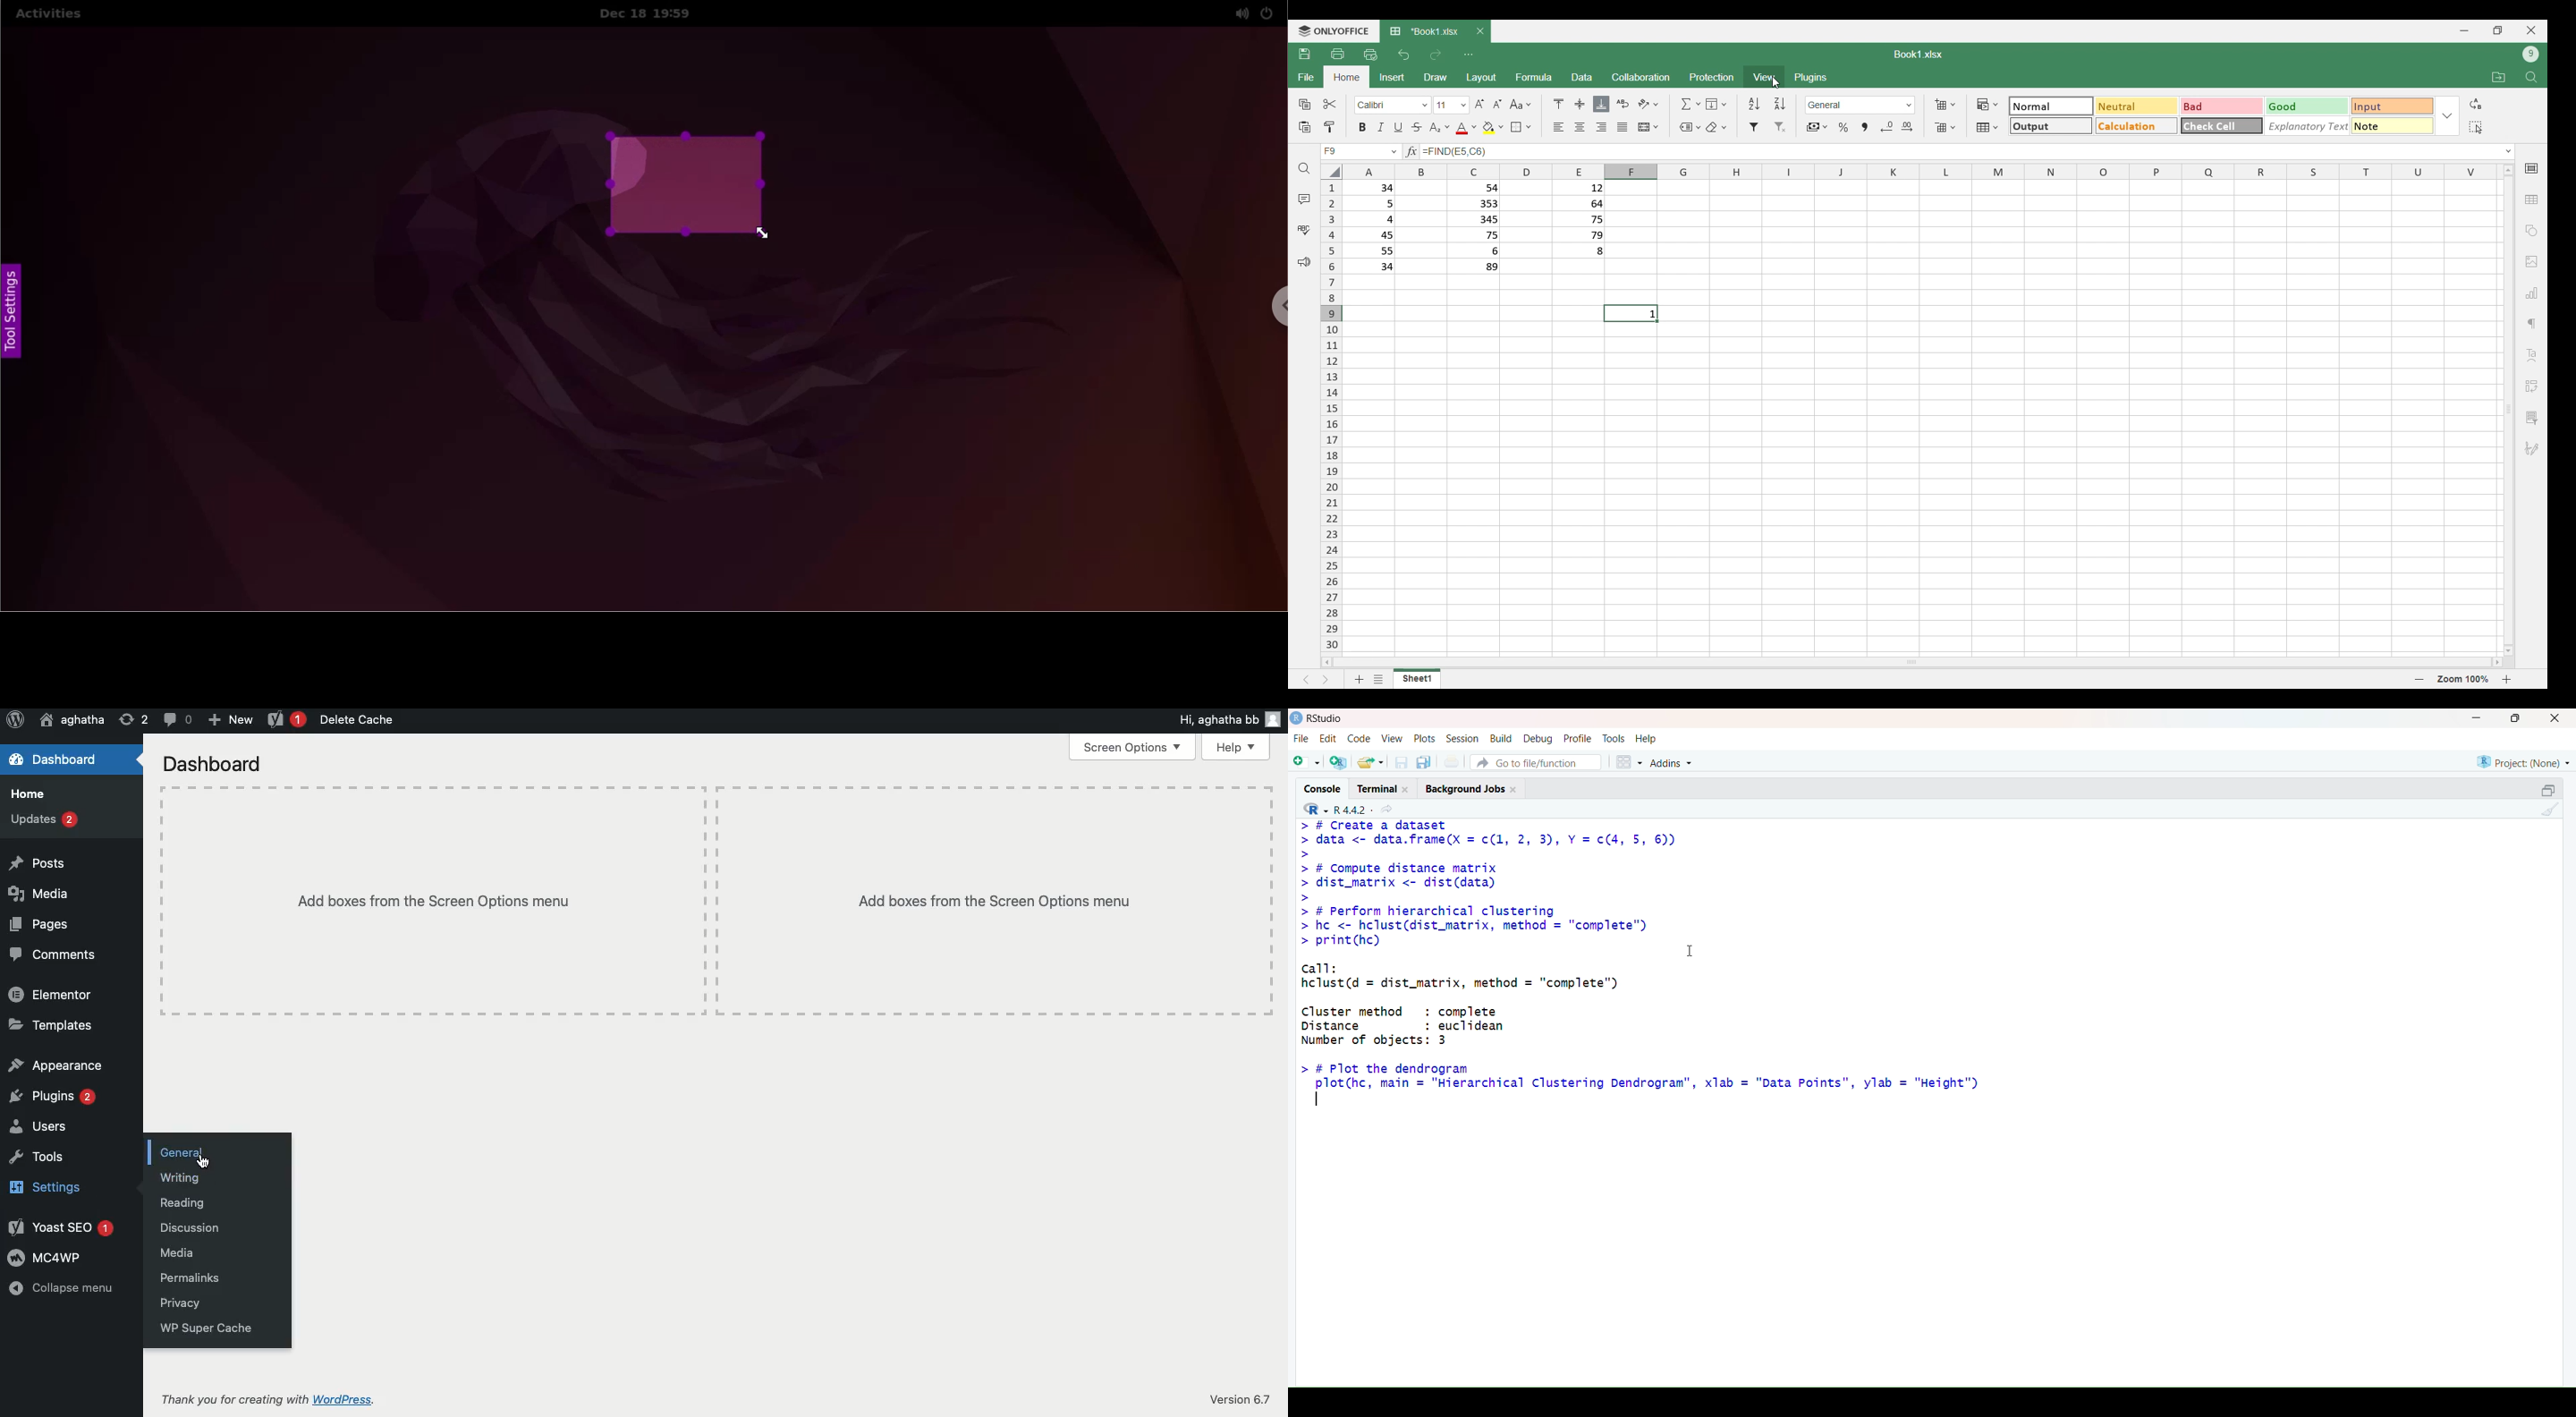 This screenshot has height=1428, width=2576. What do you see at coordinates (2050, 106) in the screenshot?
I see `Normal cell` at bounding box center [2050, 106].